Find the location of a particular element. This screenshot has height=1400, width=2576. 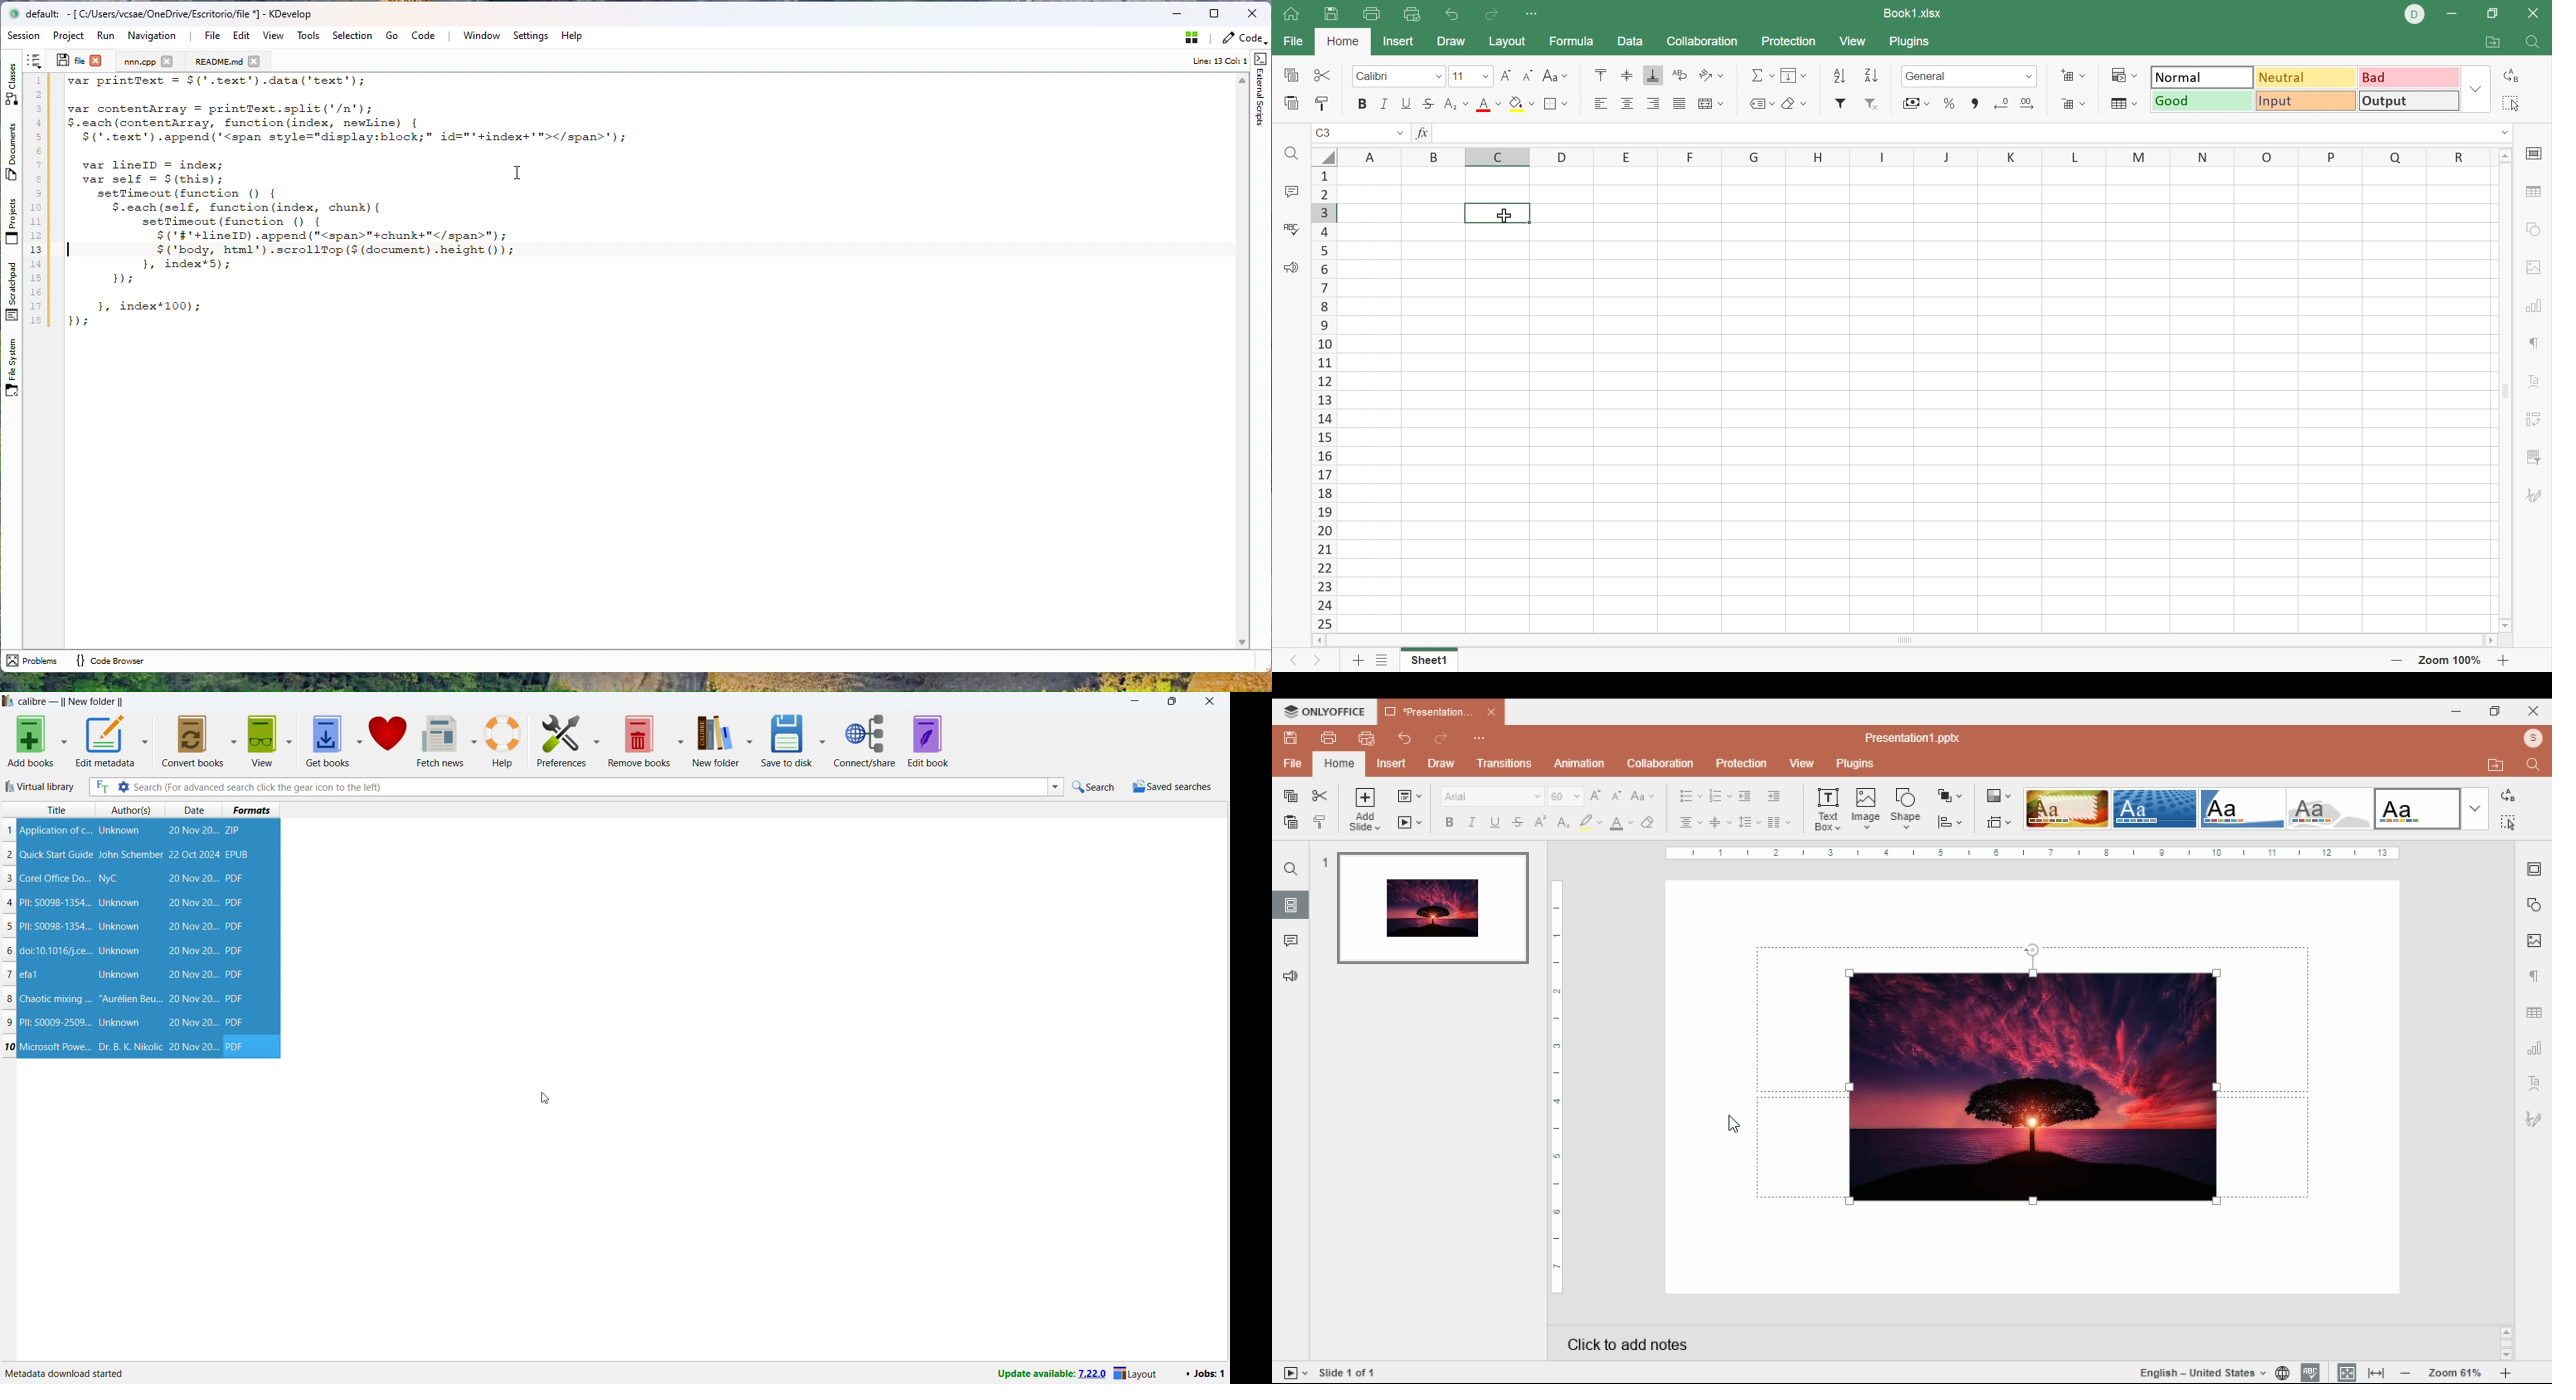

Scroll Up is located at coordinates (2506, 157).